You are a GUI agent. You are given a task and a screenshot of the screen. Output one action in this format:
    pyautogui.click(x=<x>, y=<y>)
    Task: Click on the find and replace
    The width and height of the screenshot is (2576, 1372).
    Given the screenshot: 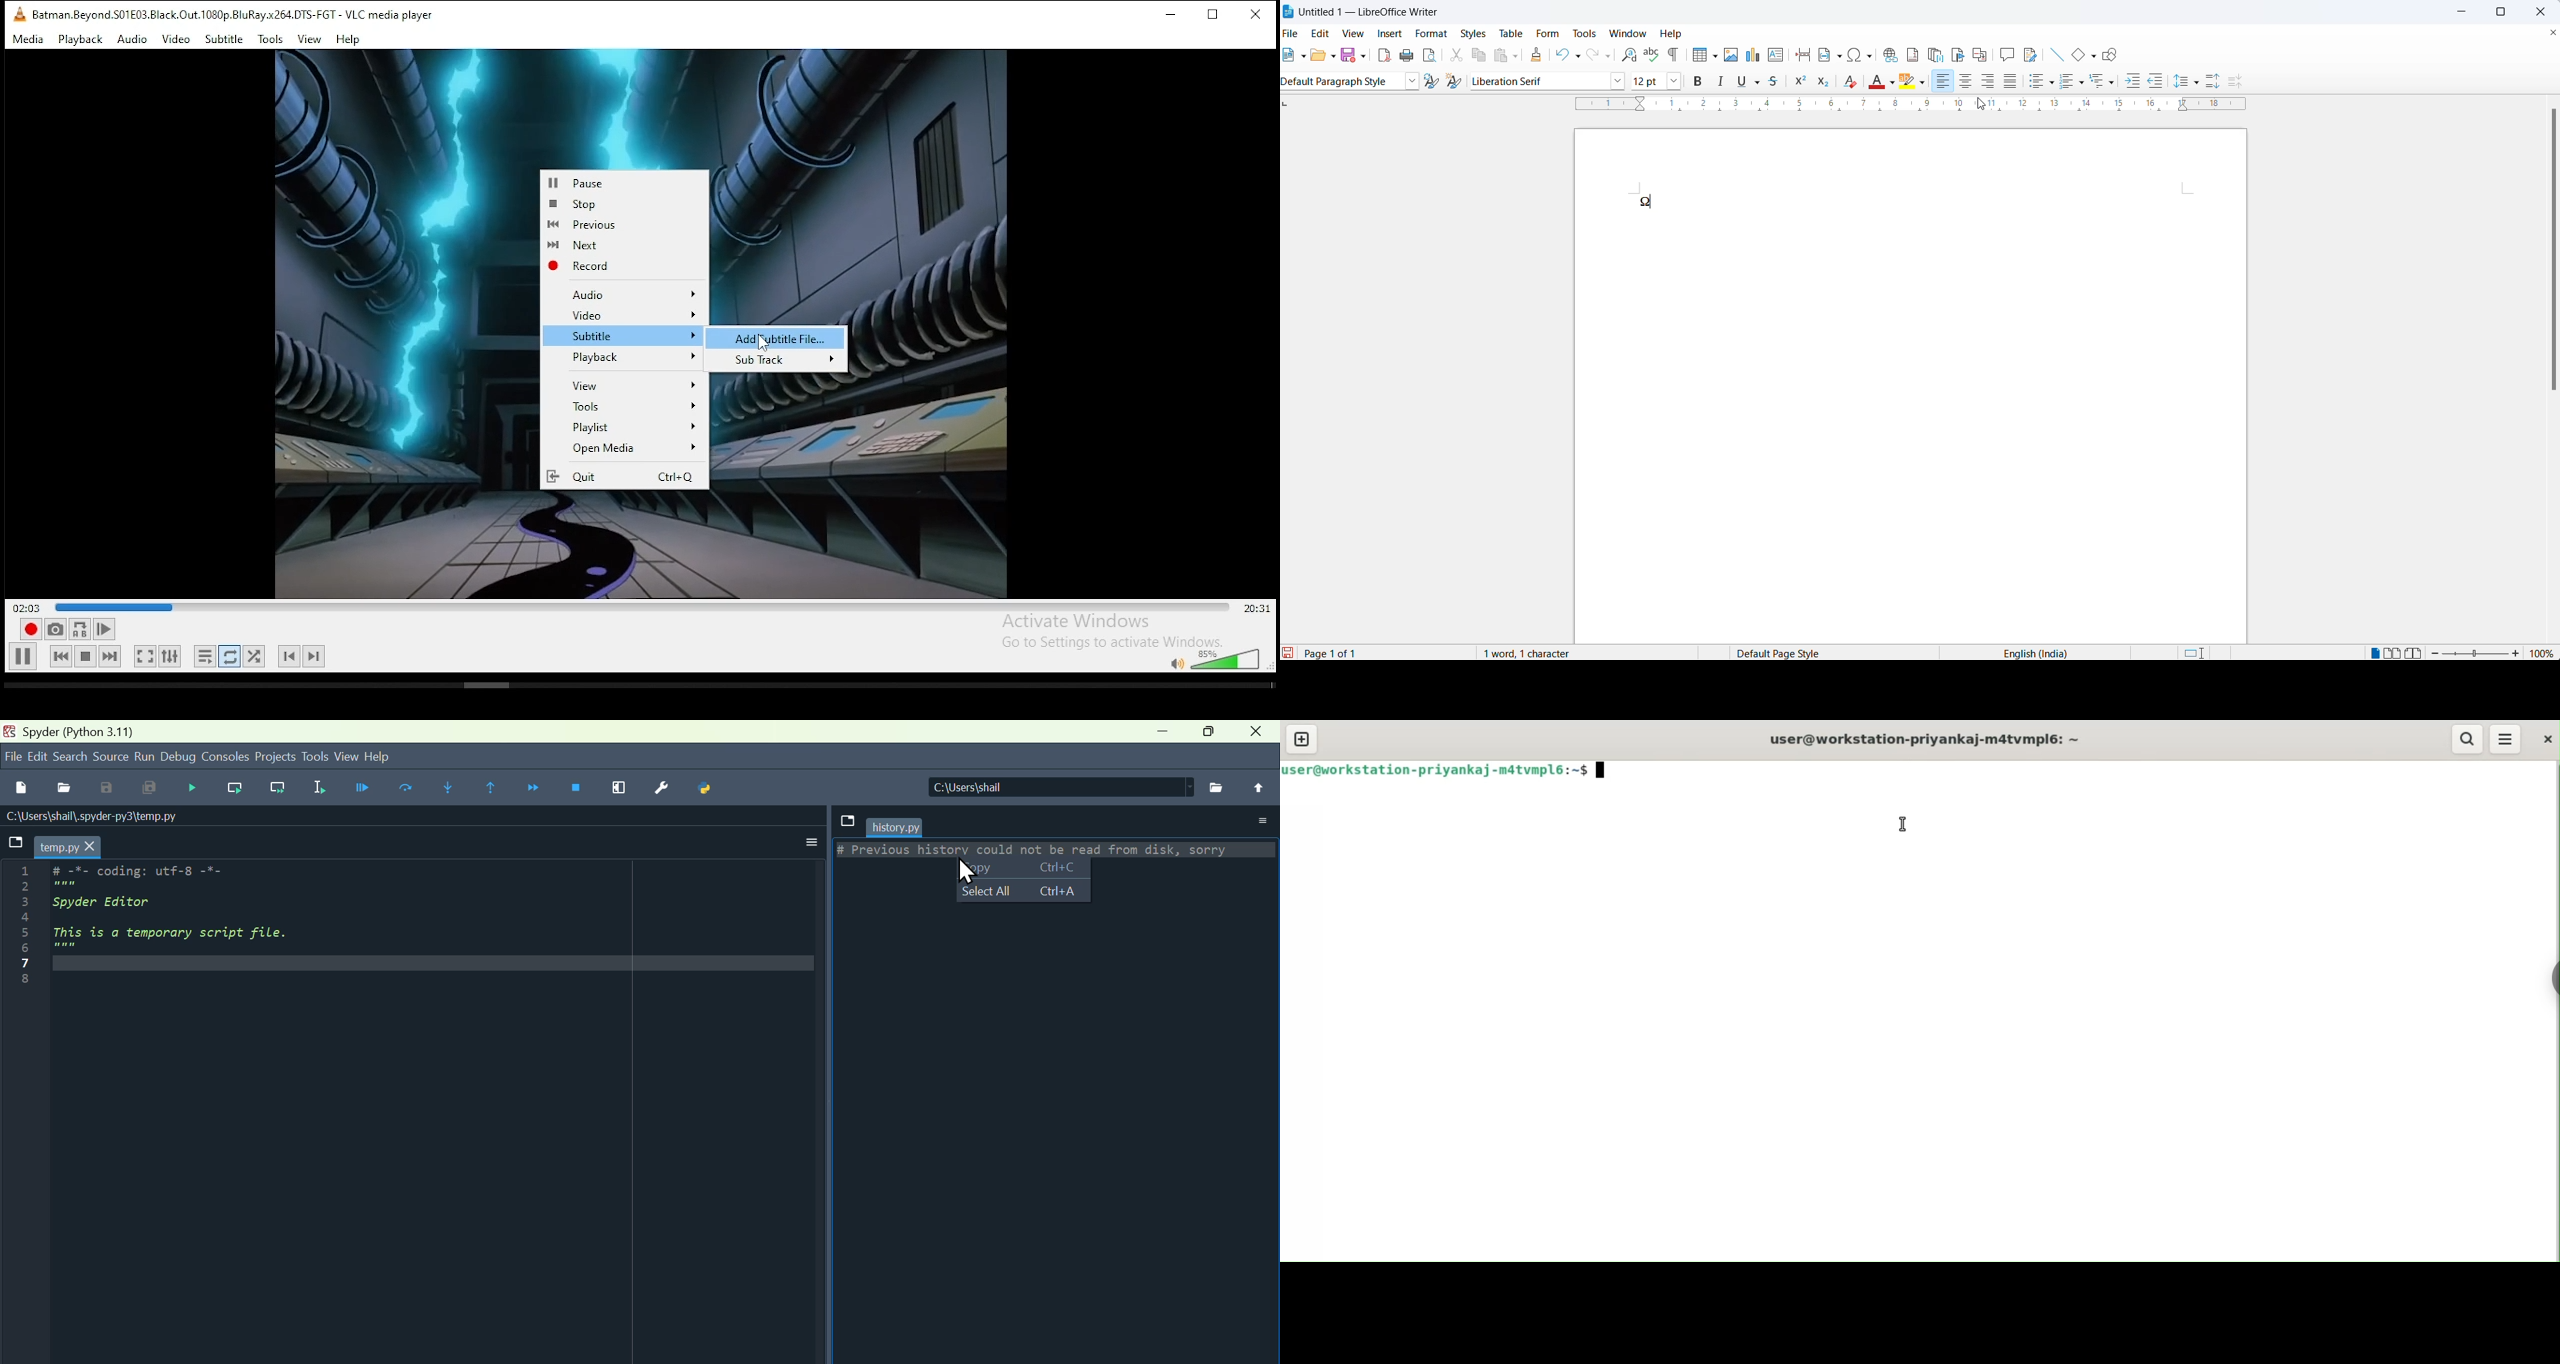 What is the action you would take?
    pyautogui.click(x=1629, y=54)
    